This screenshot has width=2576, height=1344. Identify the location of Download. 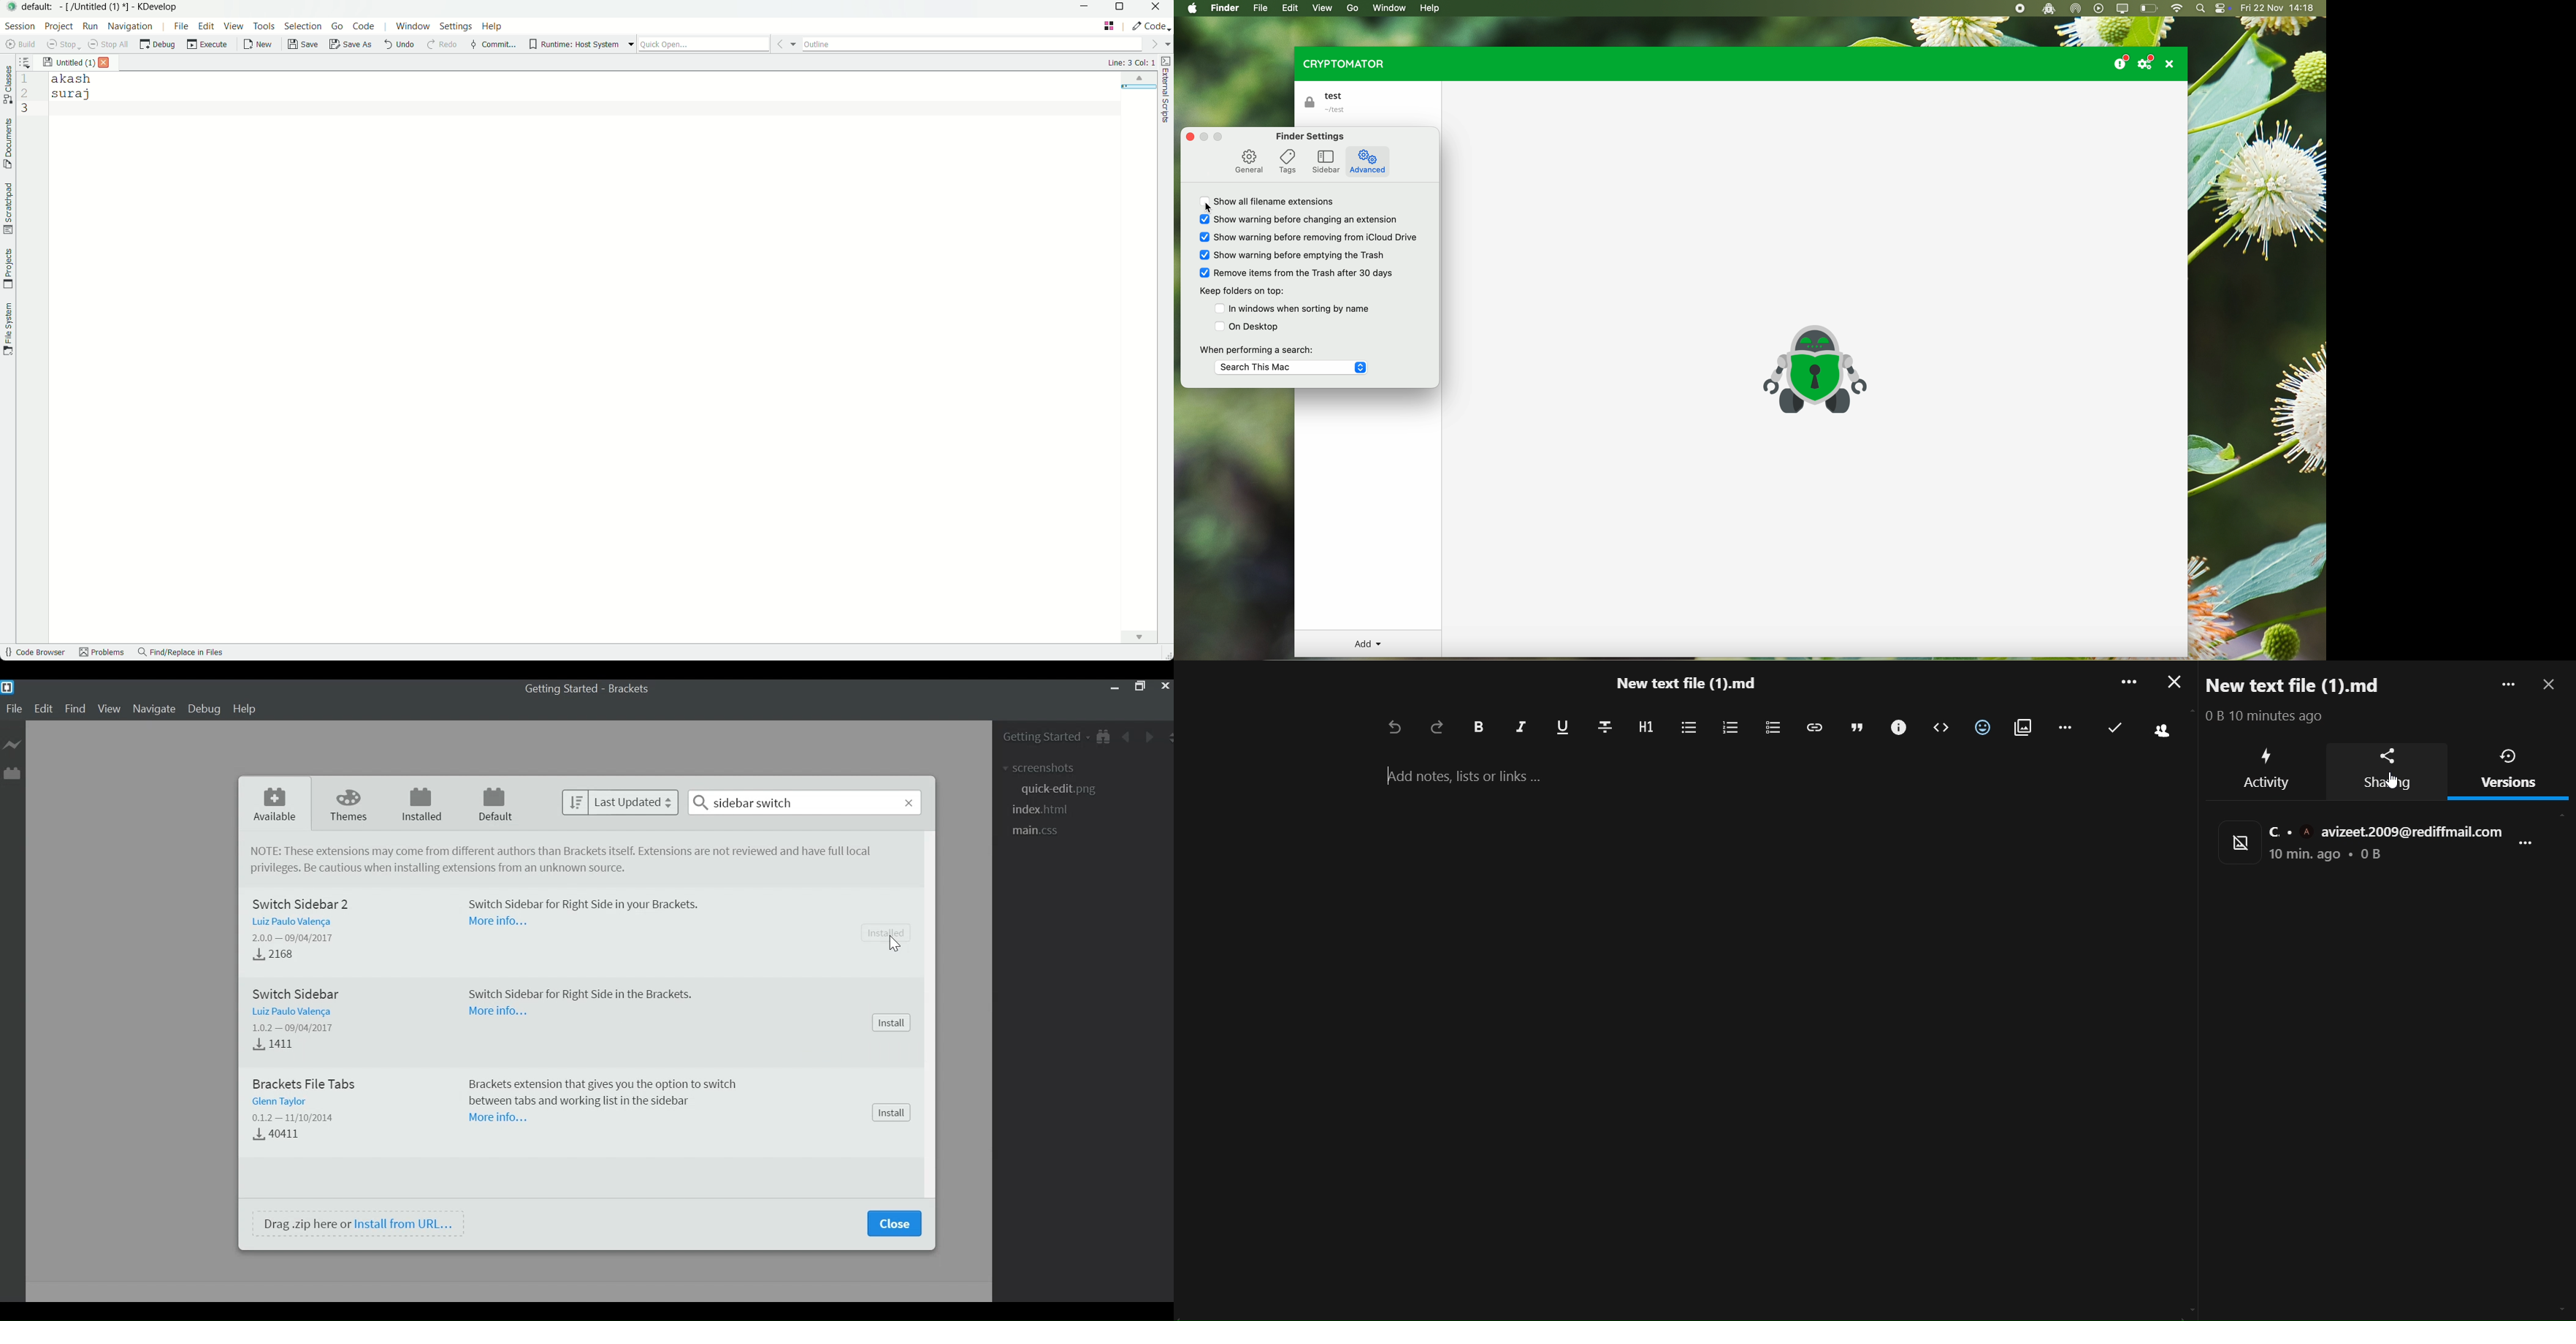
(281, 1133).